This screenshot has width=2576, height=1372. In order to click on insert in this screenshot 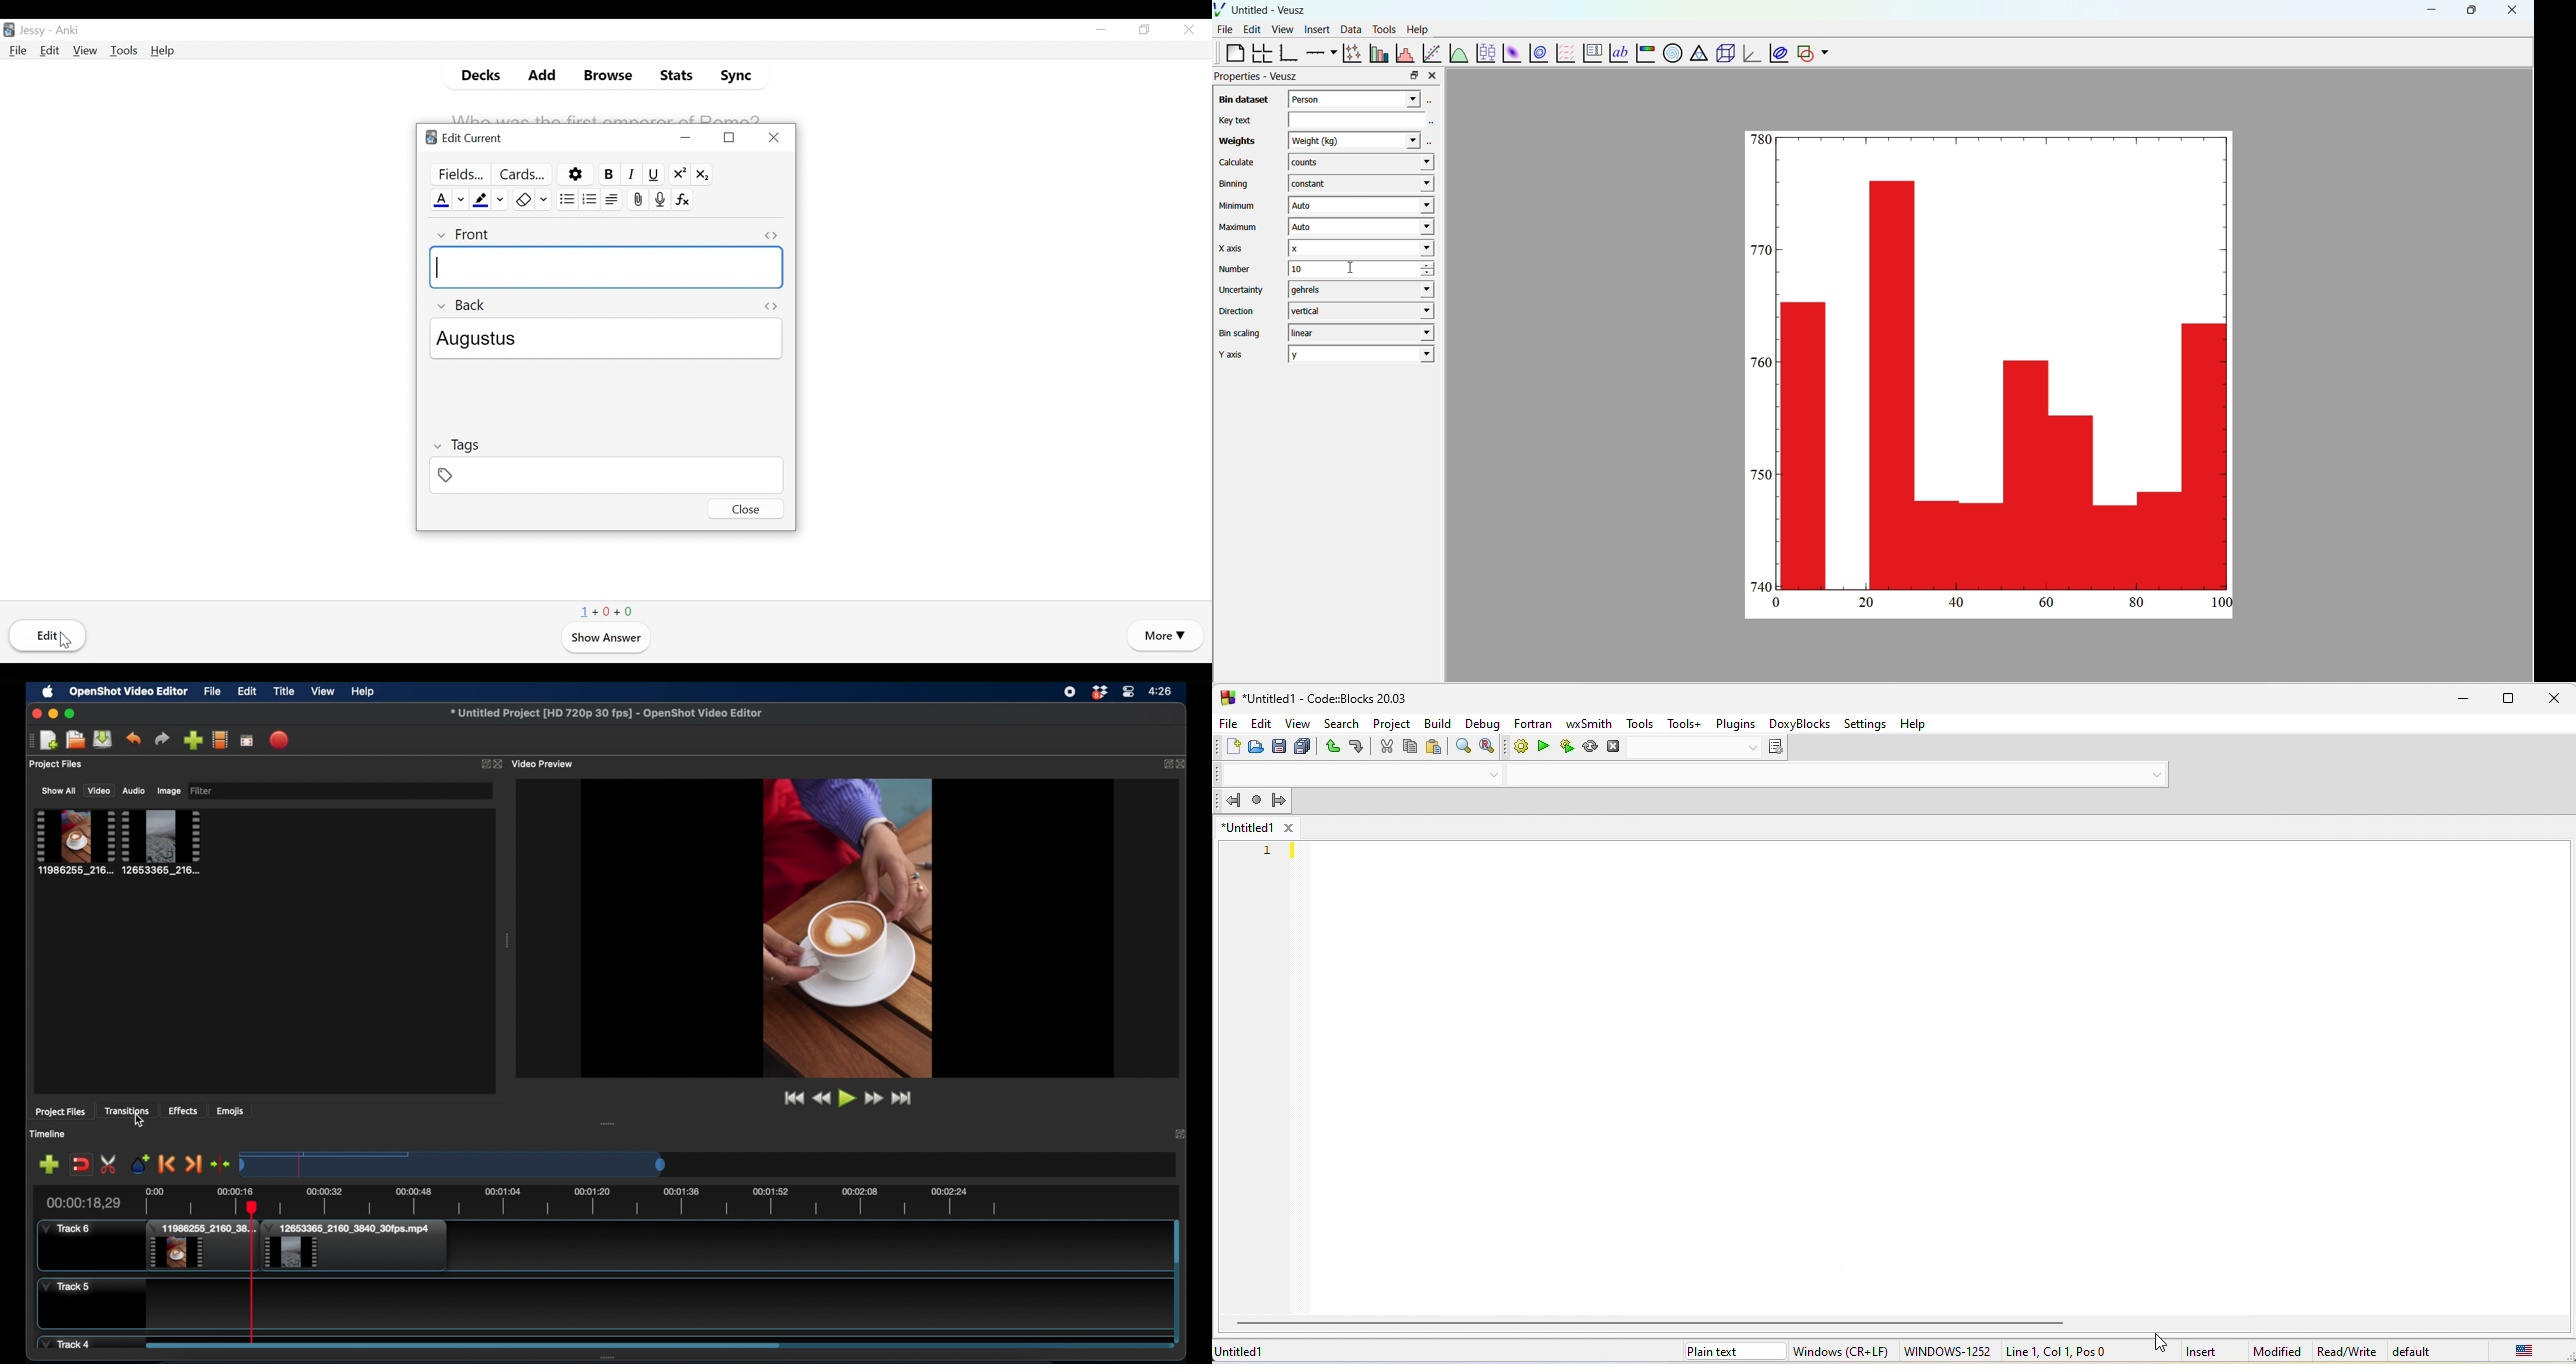, I will do `click(2201, 1352)`.